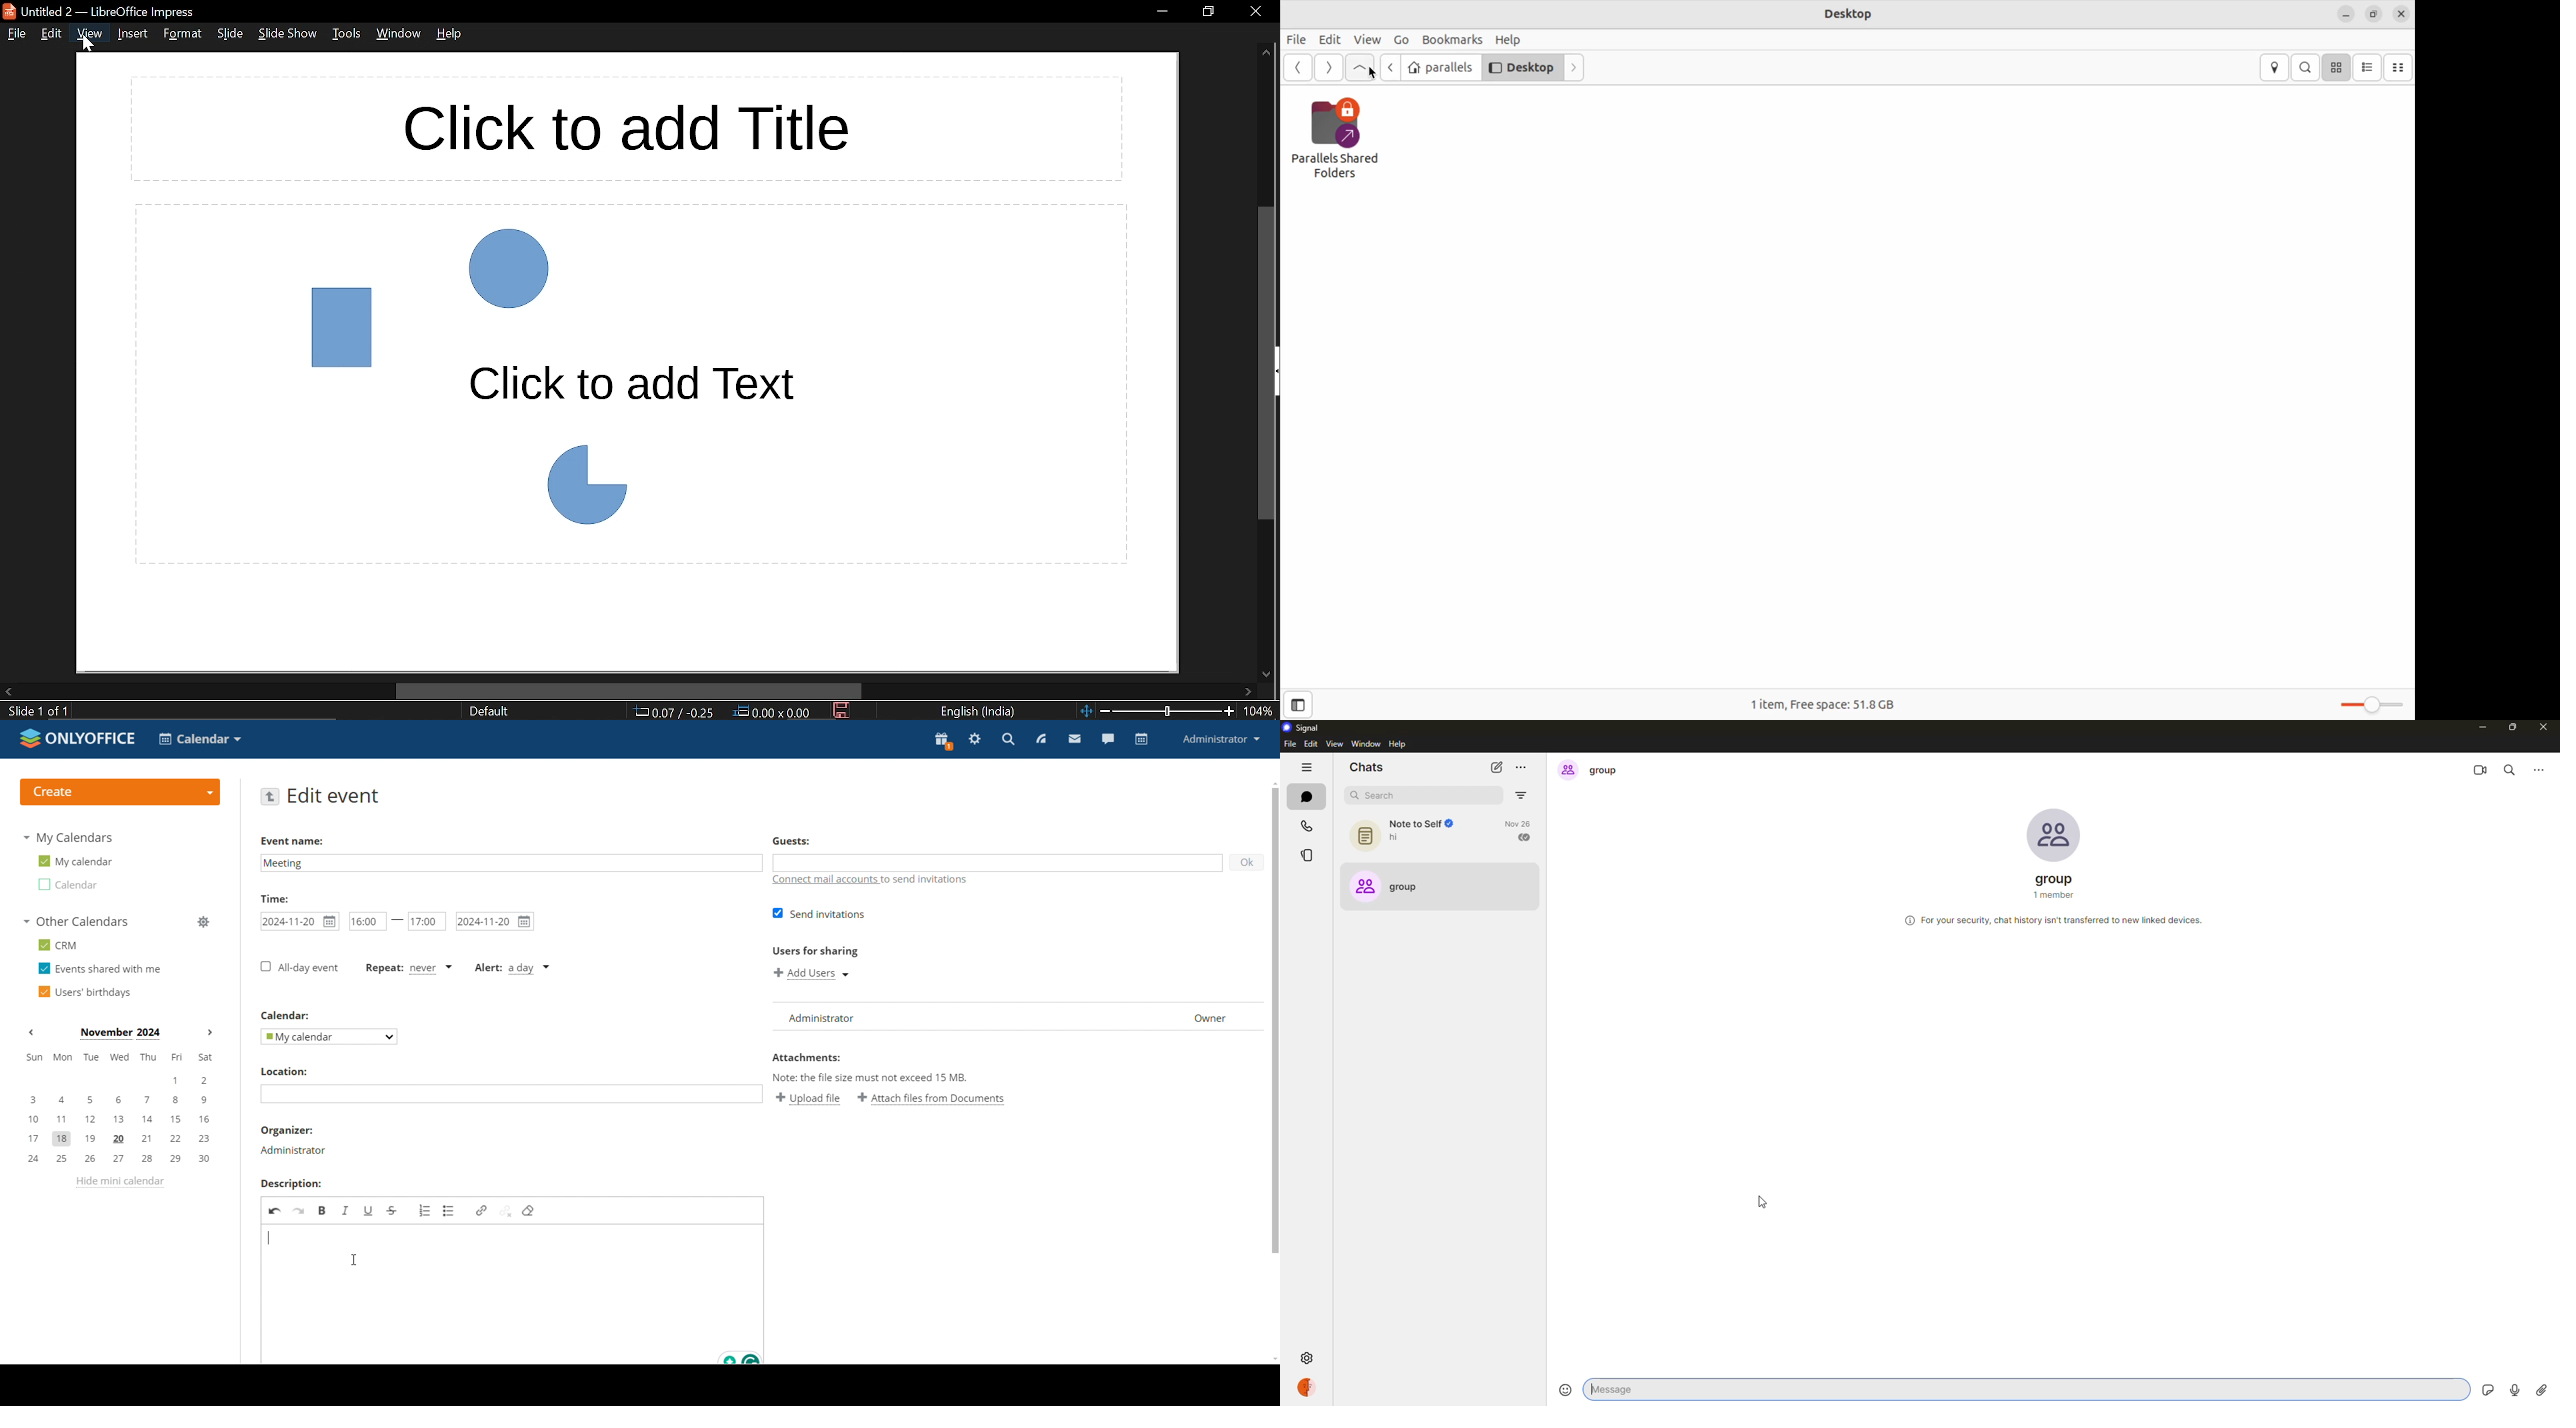 Image resolution: width=2576 pixels, height=1428 pixels. Describe the element at coordinates (1267, 674) in the screenshot. I see `MOve down` at that location.